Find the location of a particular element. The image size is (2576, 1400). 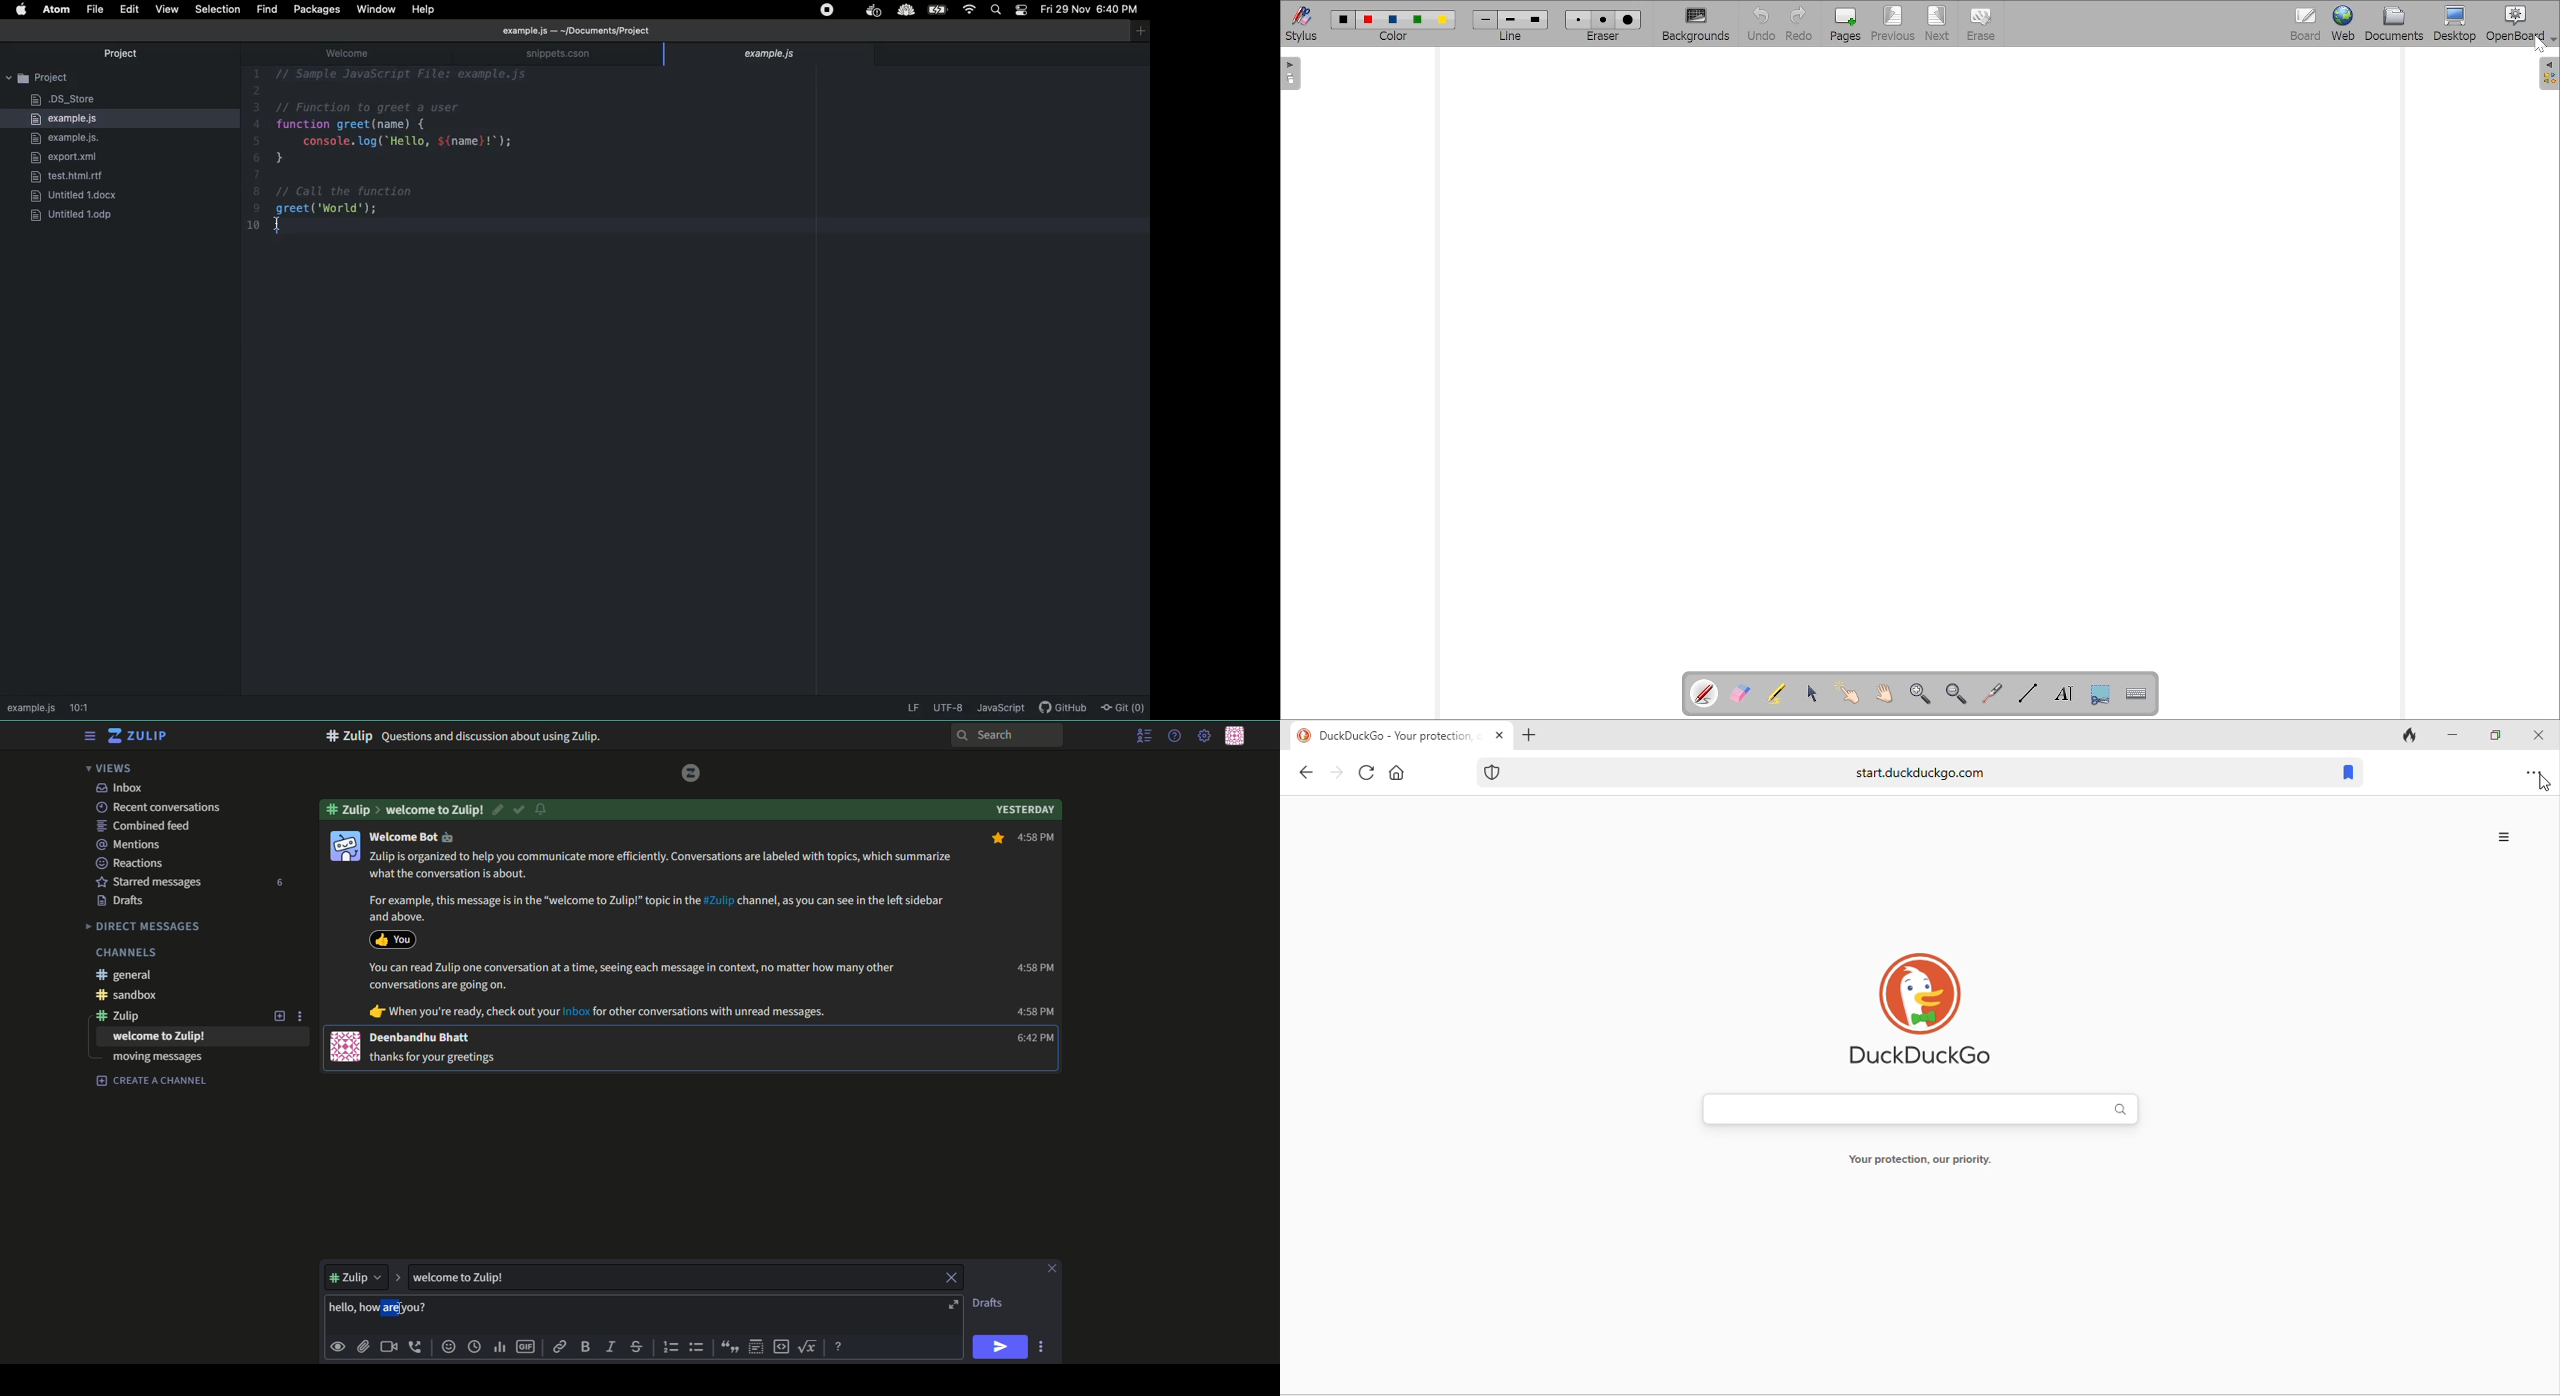

Time is located at coordinates (1122, 12).